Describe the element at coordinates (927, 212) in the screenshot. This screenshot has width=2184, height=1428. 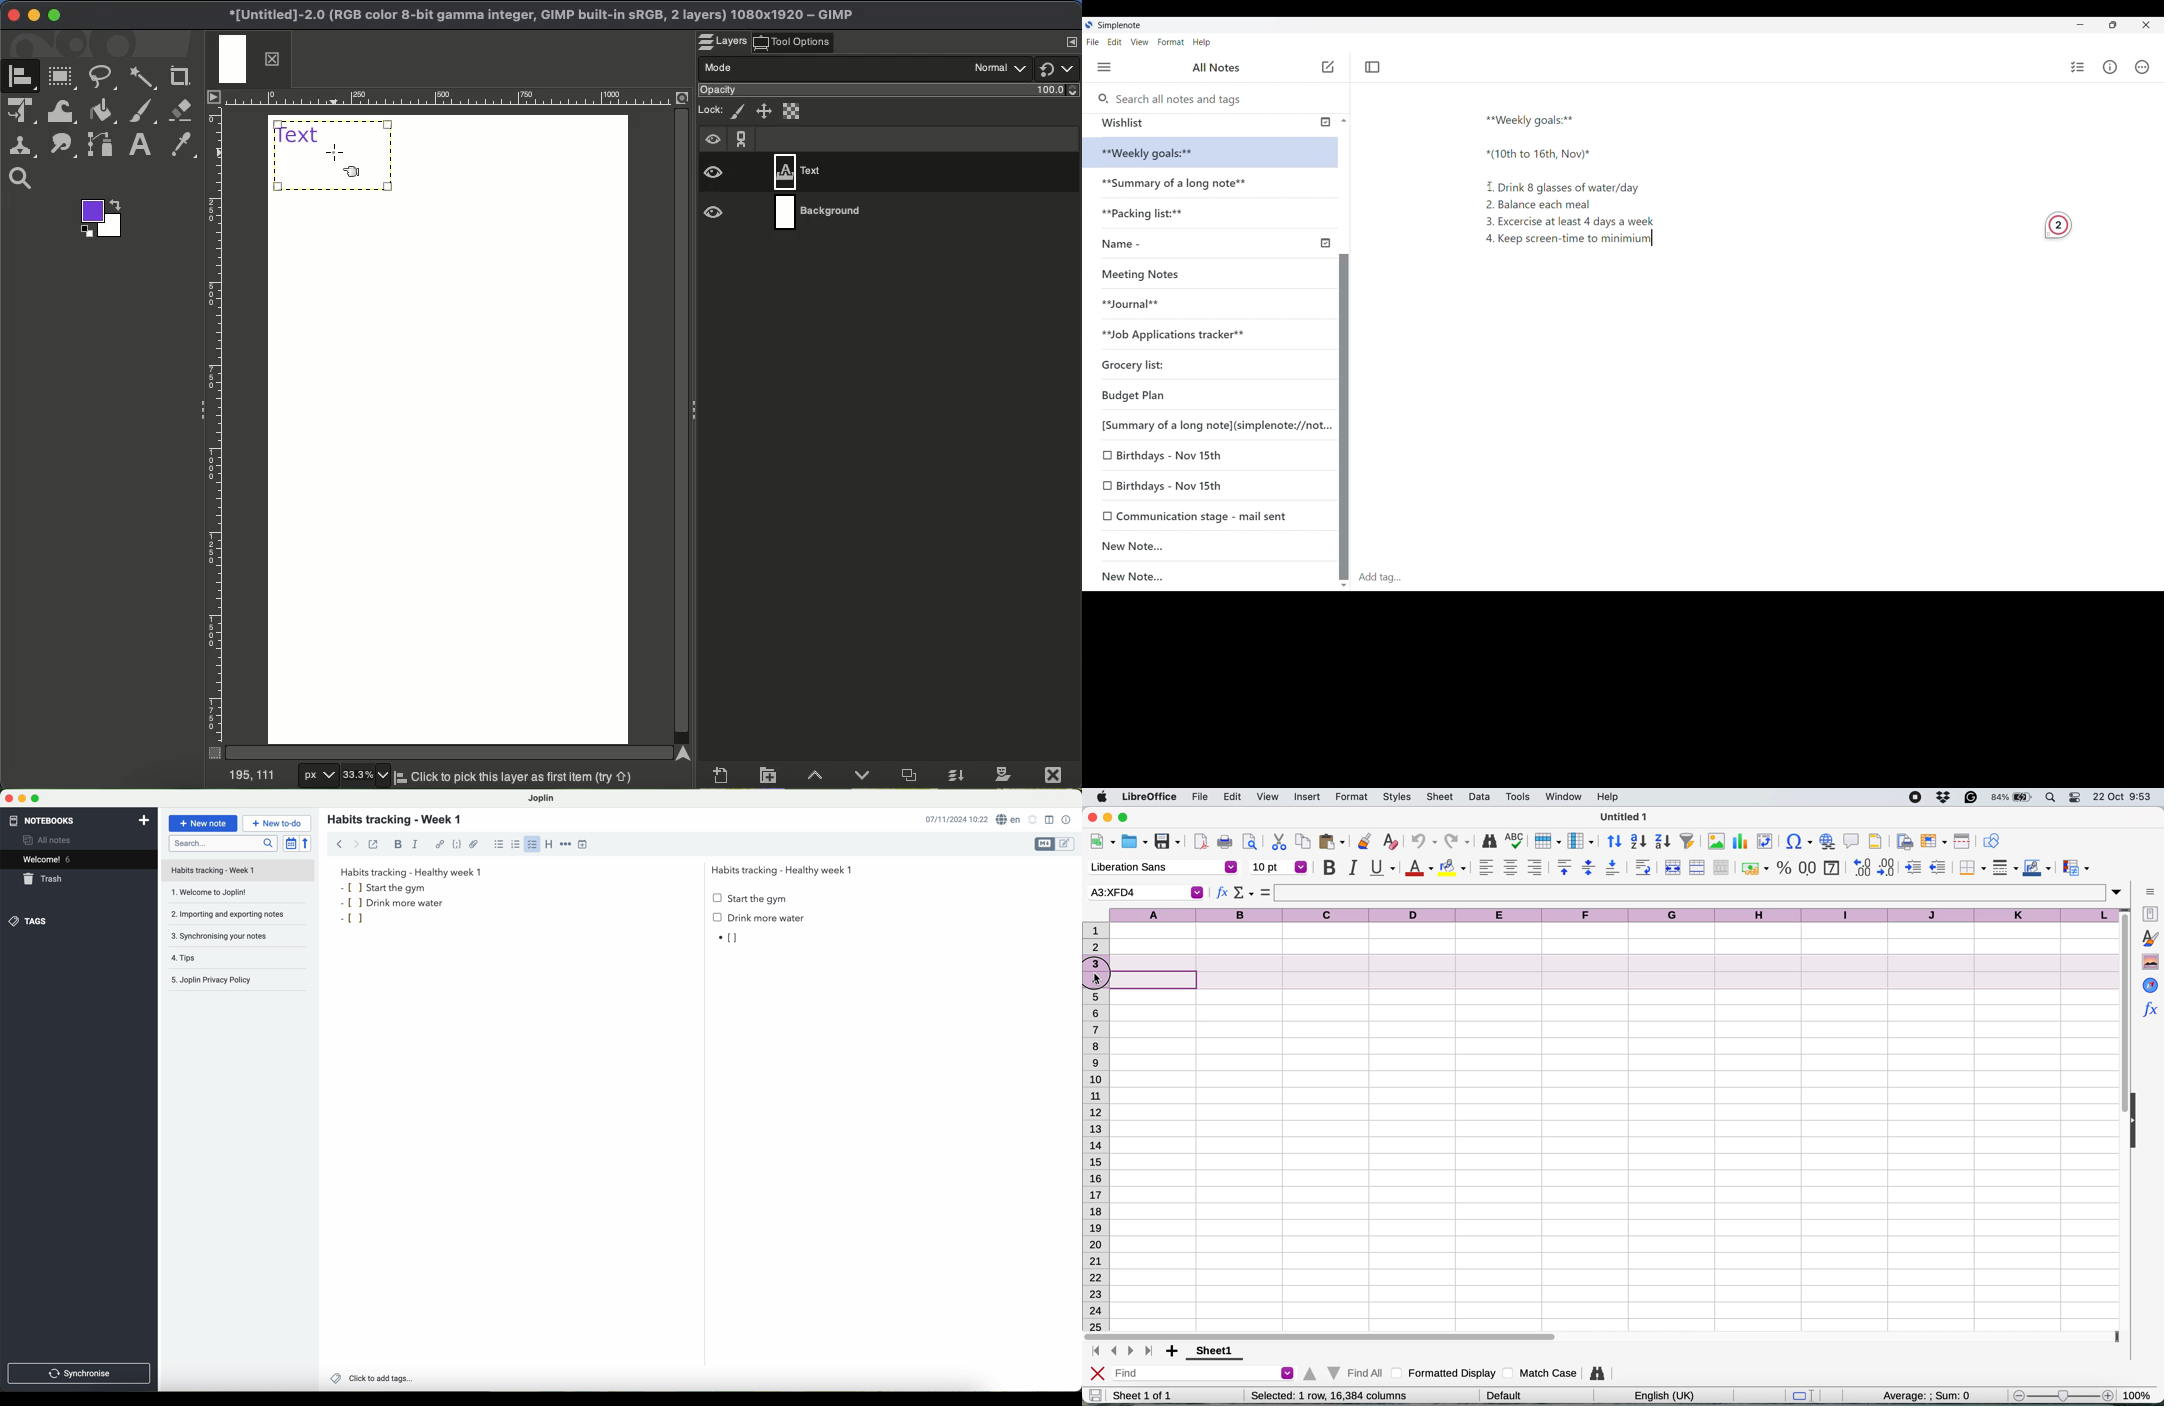
I see `Layer 2` at that location.